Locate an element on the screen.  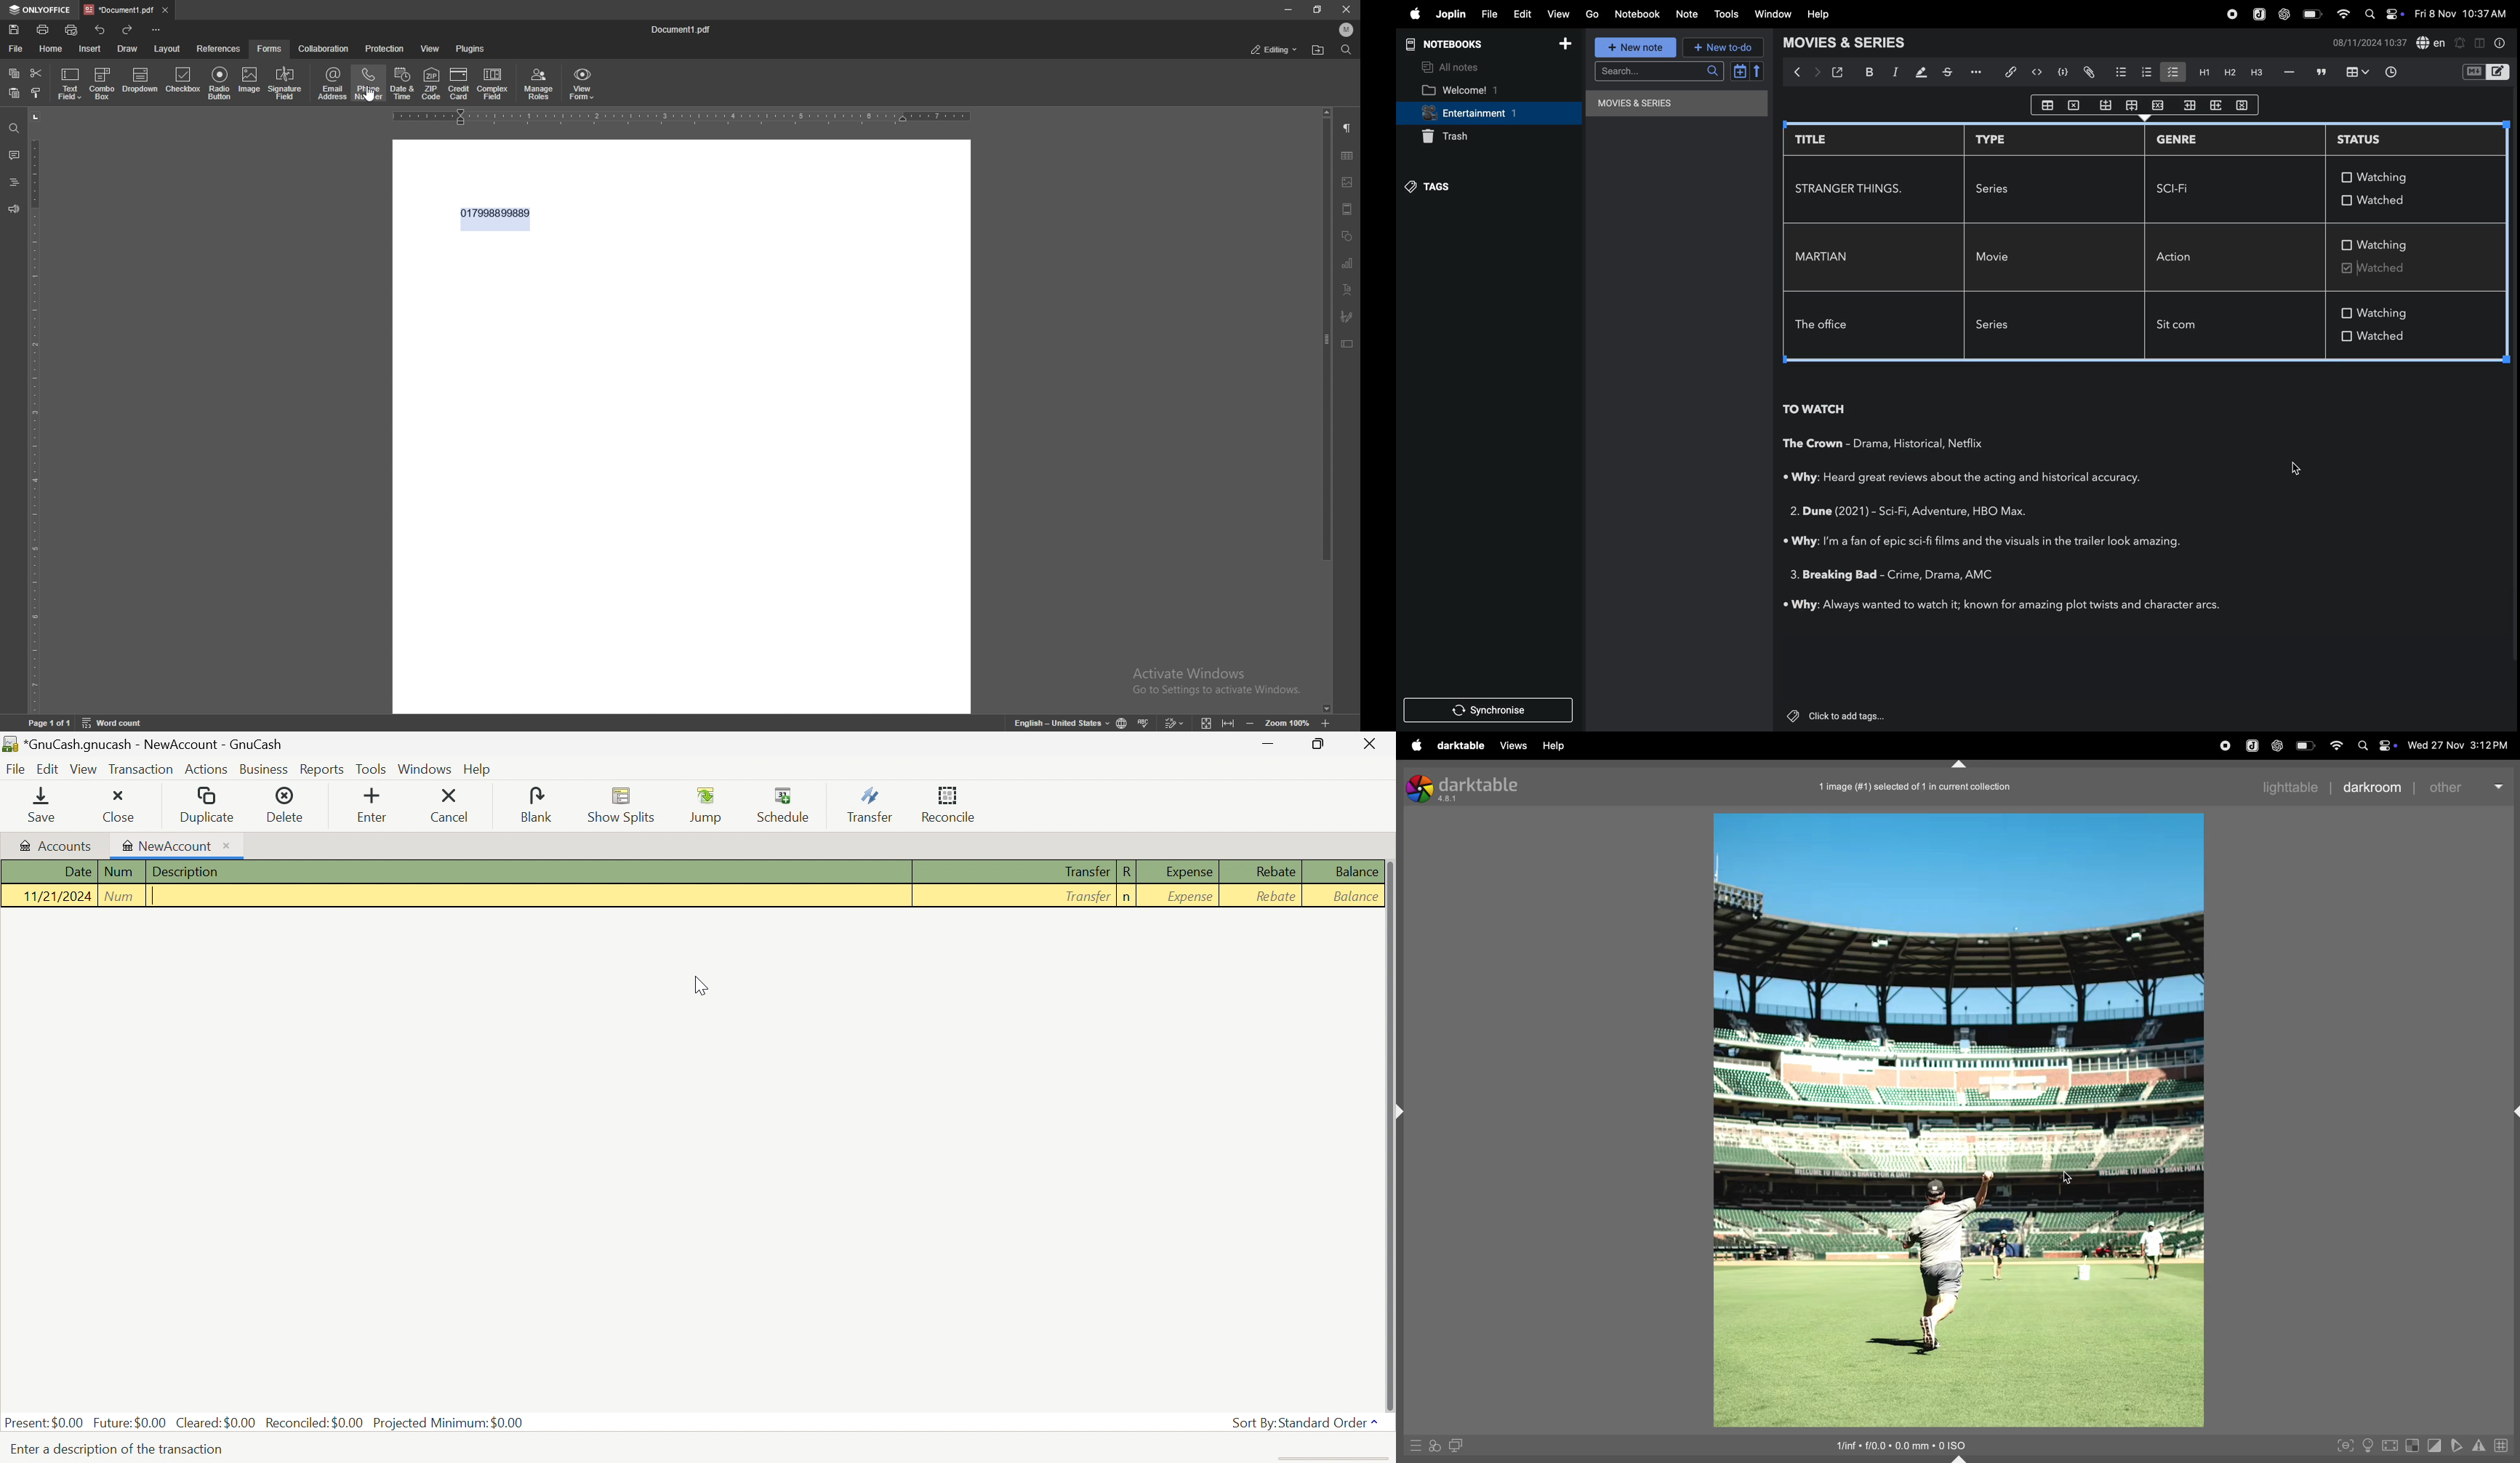
joplin is located at coordinates (2254, 745).